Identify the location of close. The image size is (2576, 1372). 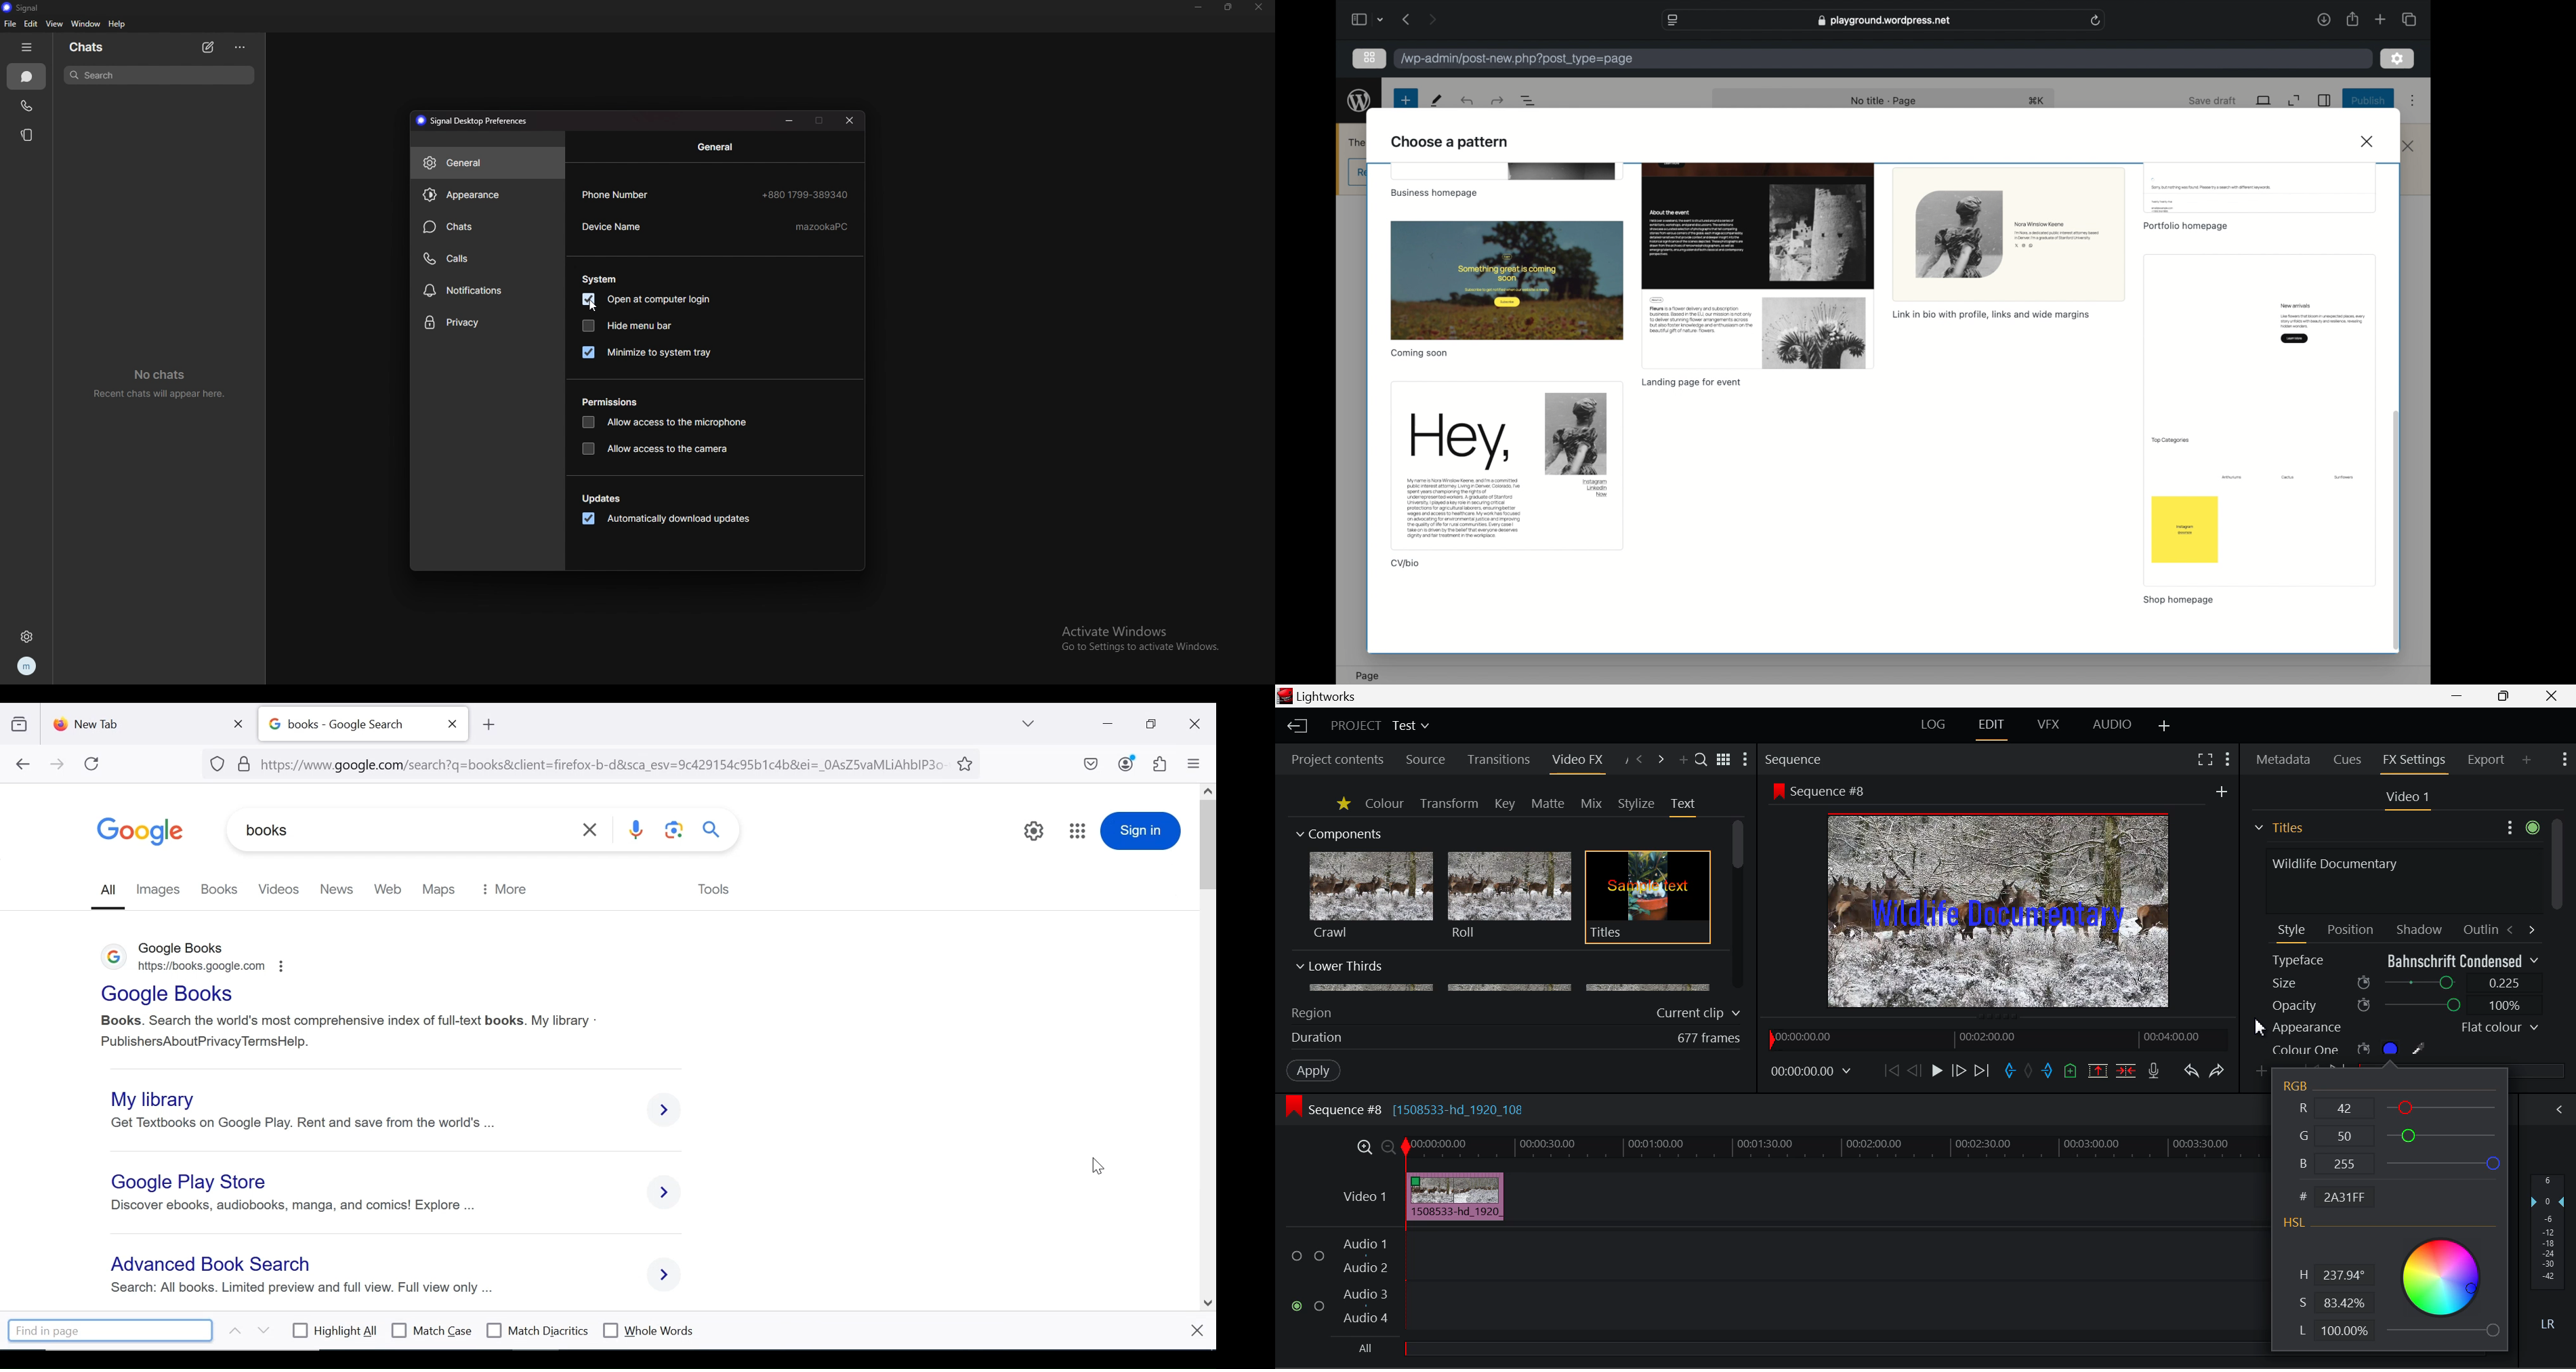
(850, 121).